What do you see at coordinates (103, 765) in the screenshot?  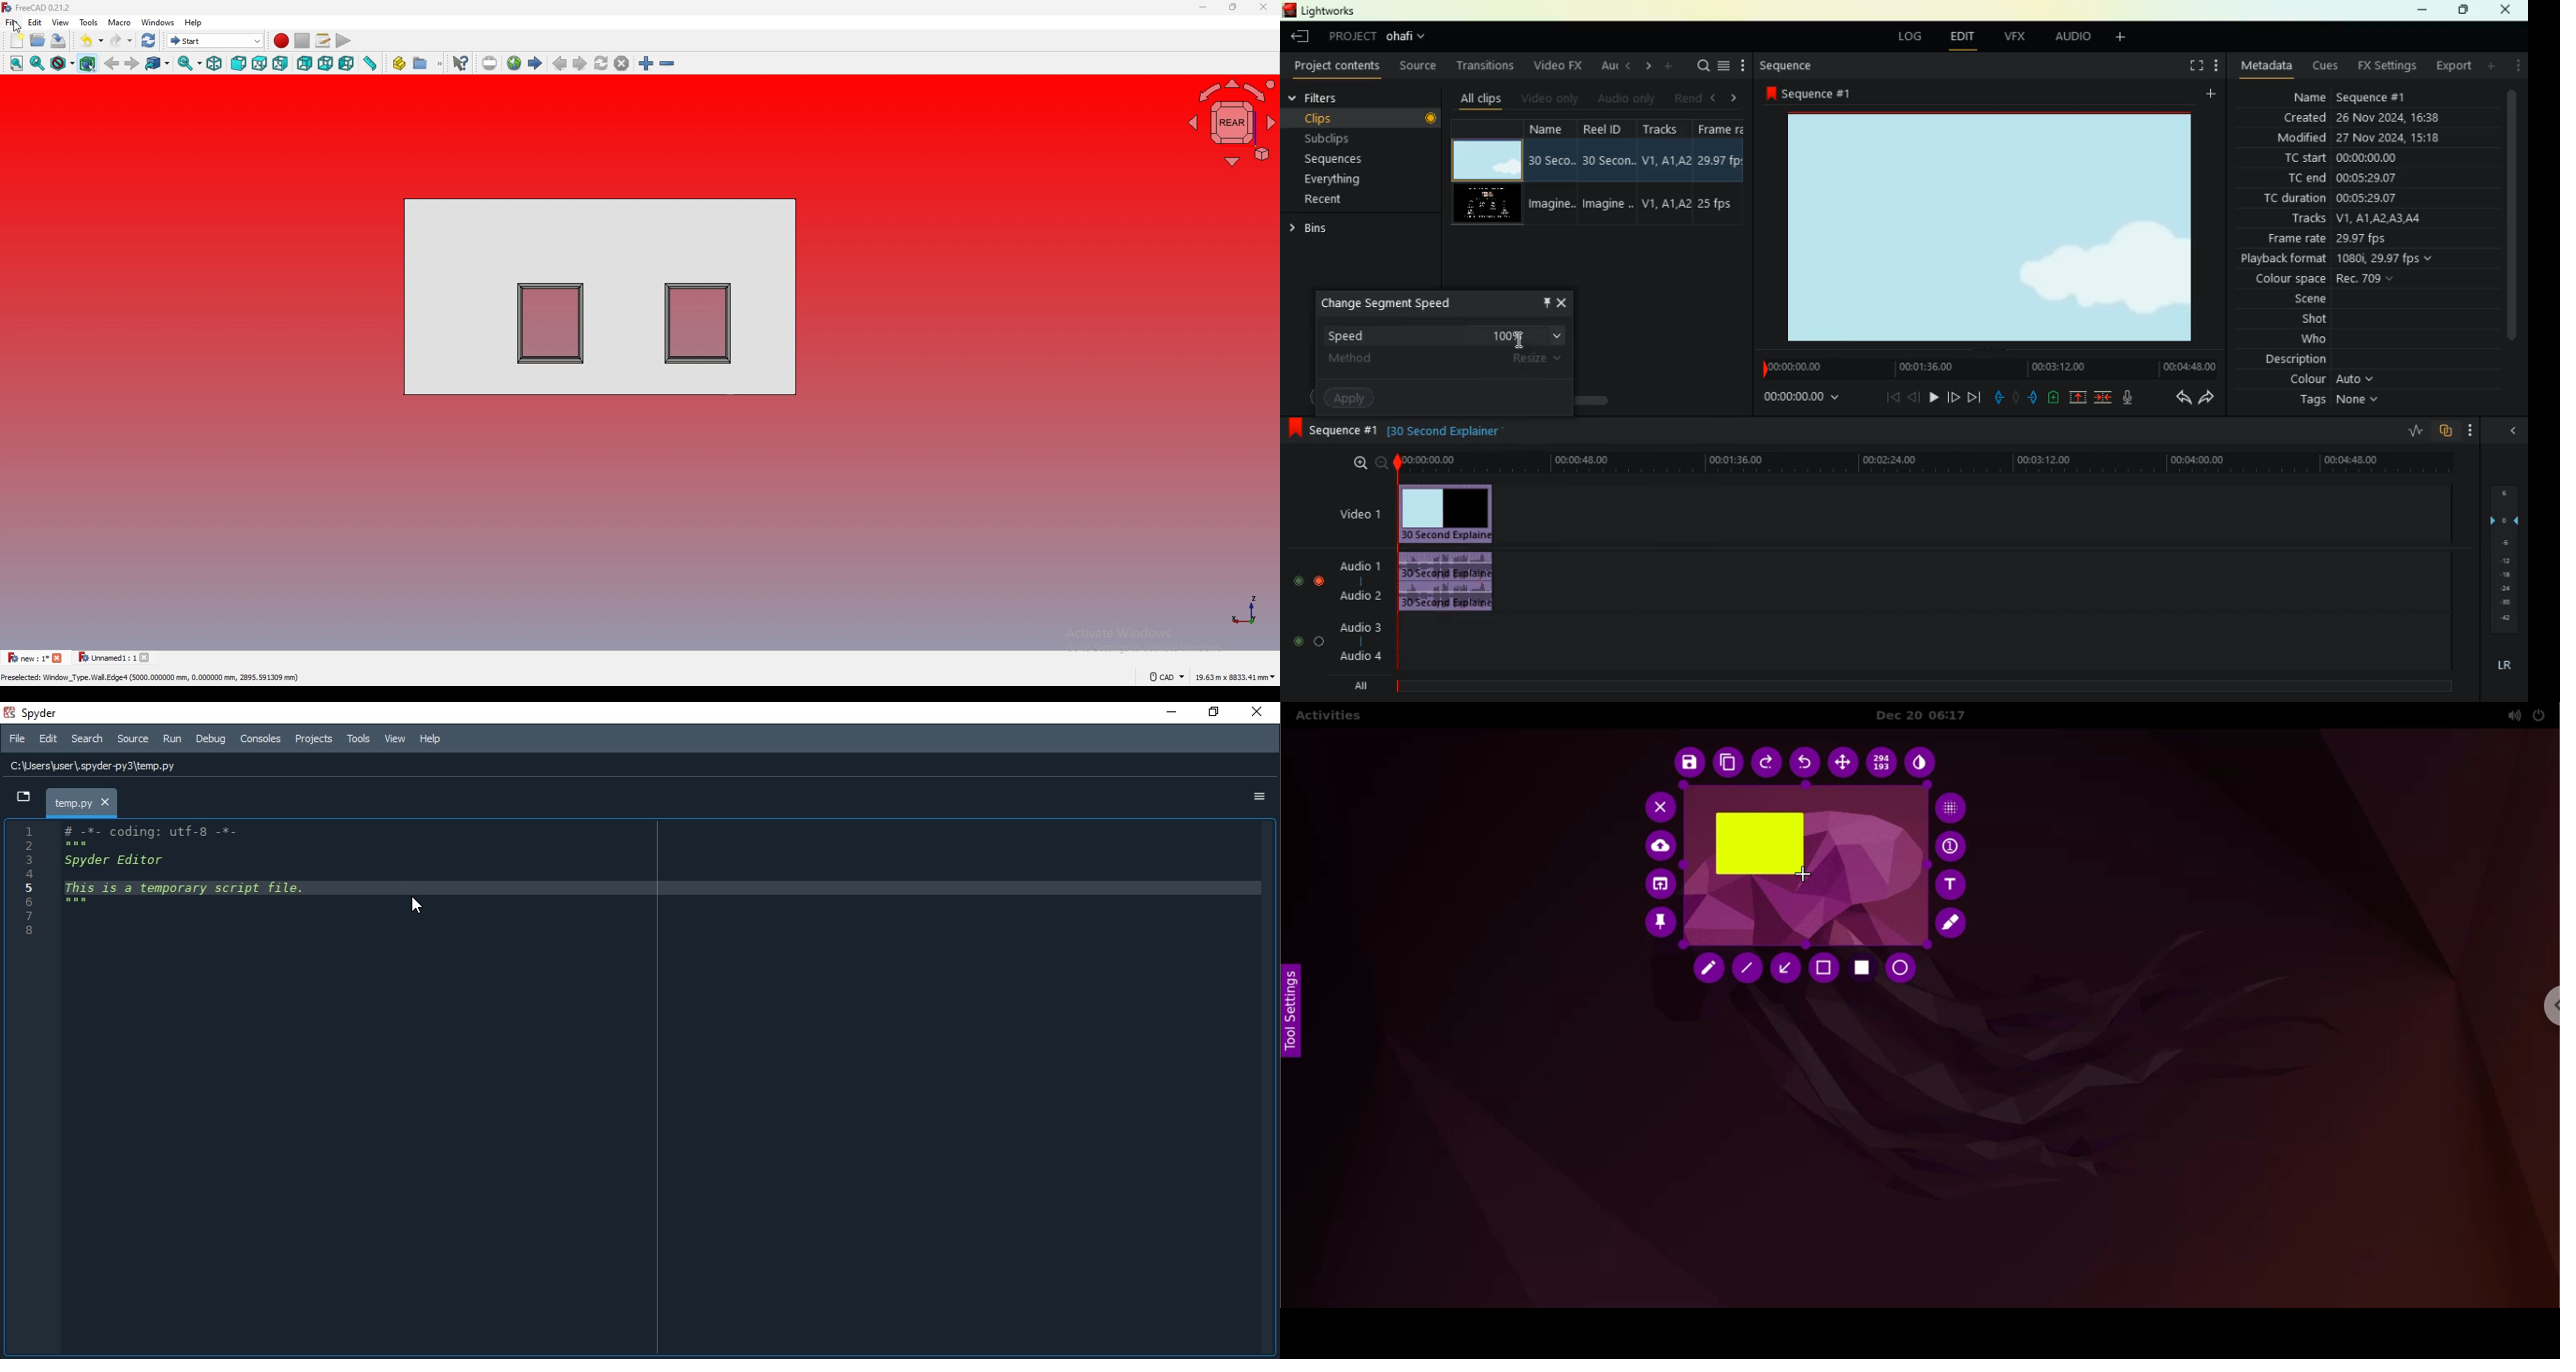 I see `file location` at bounding box center [103, 765].